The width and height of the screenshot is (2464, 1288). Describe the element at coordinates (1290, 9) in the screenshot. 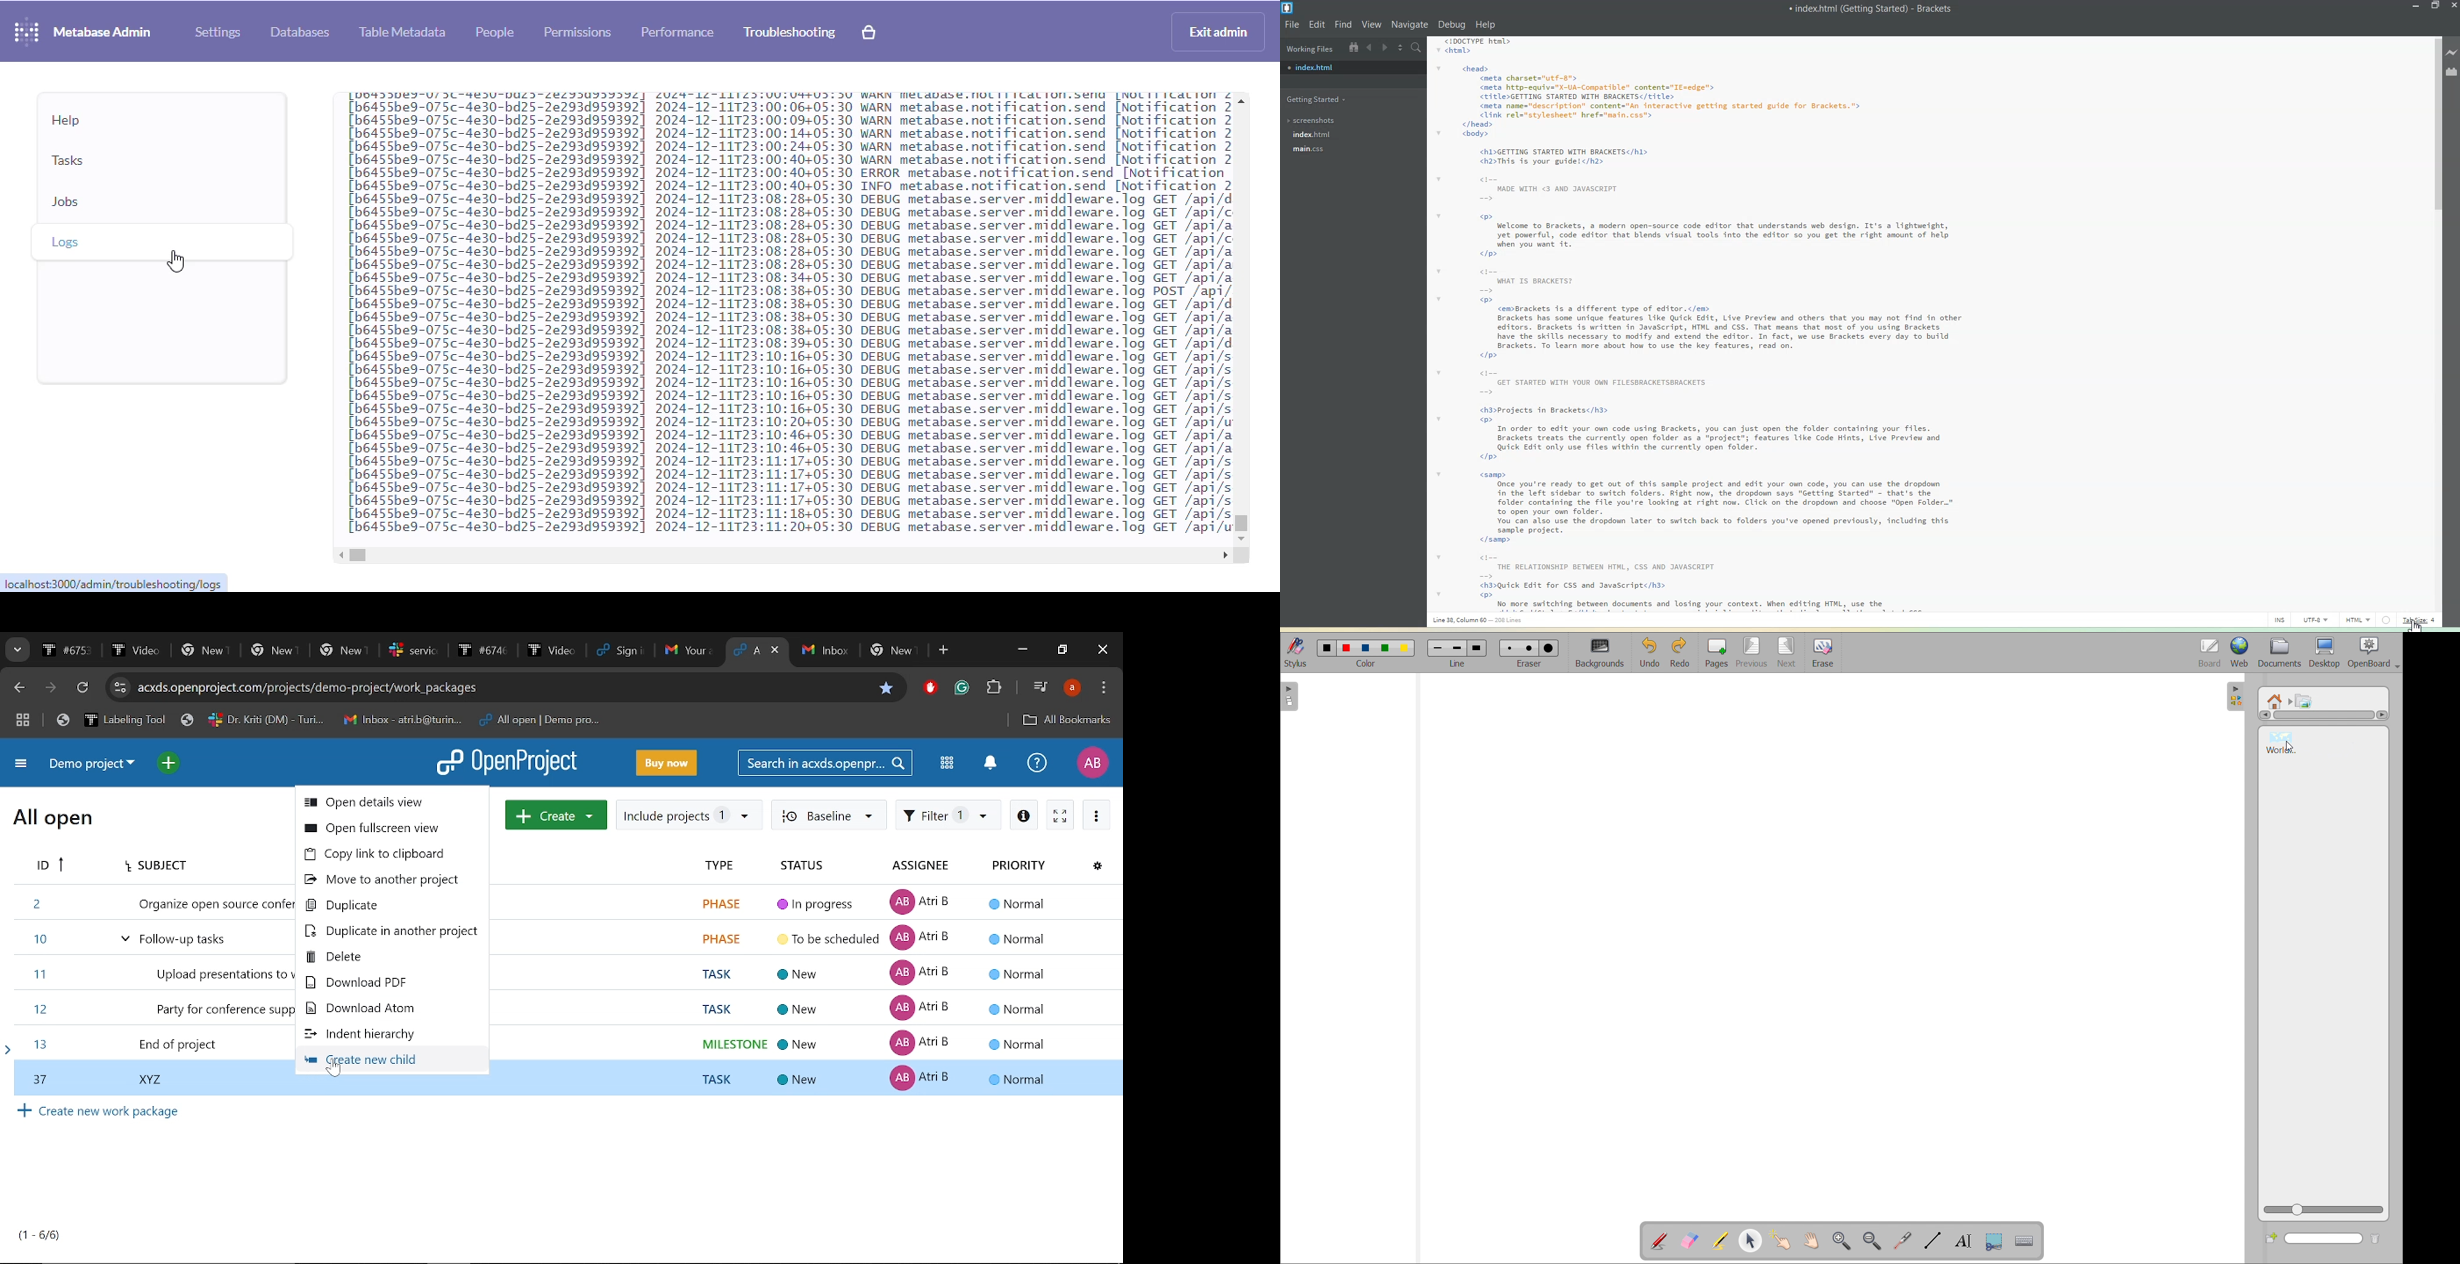

I see `Logo` at that location.